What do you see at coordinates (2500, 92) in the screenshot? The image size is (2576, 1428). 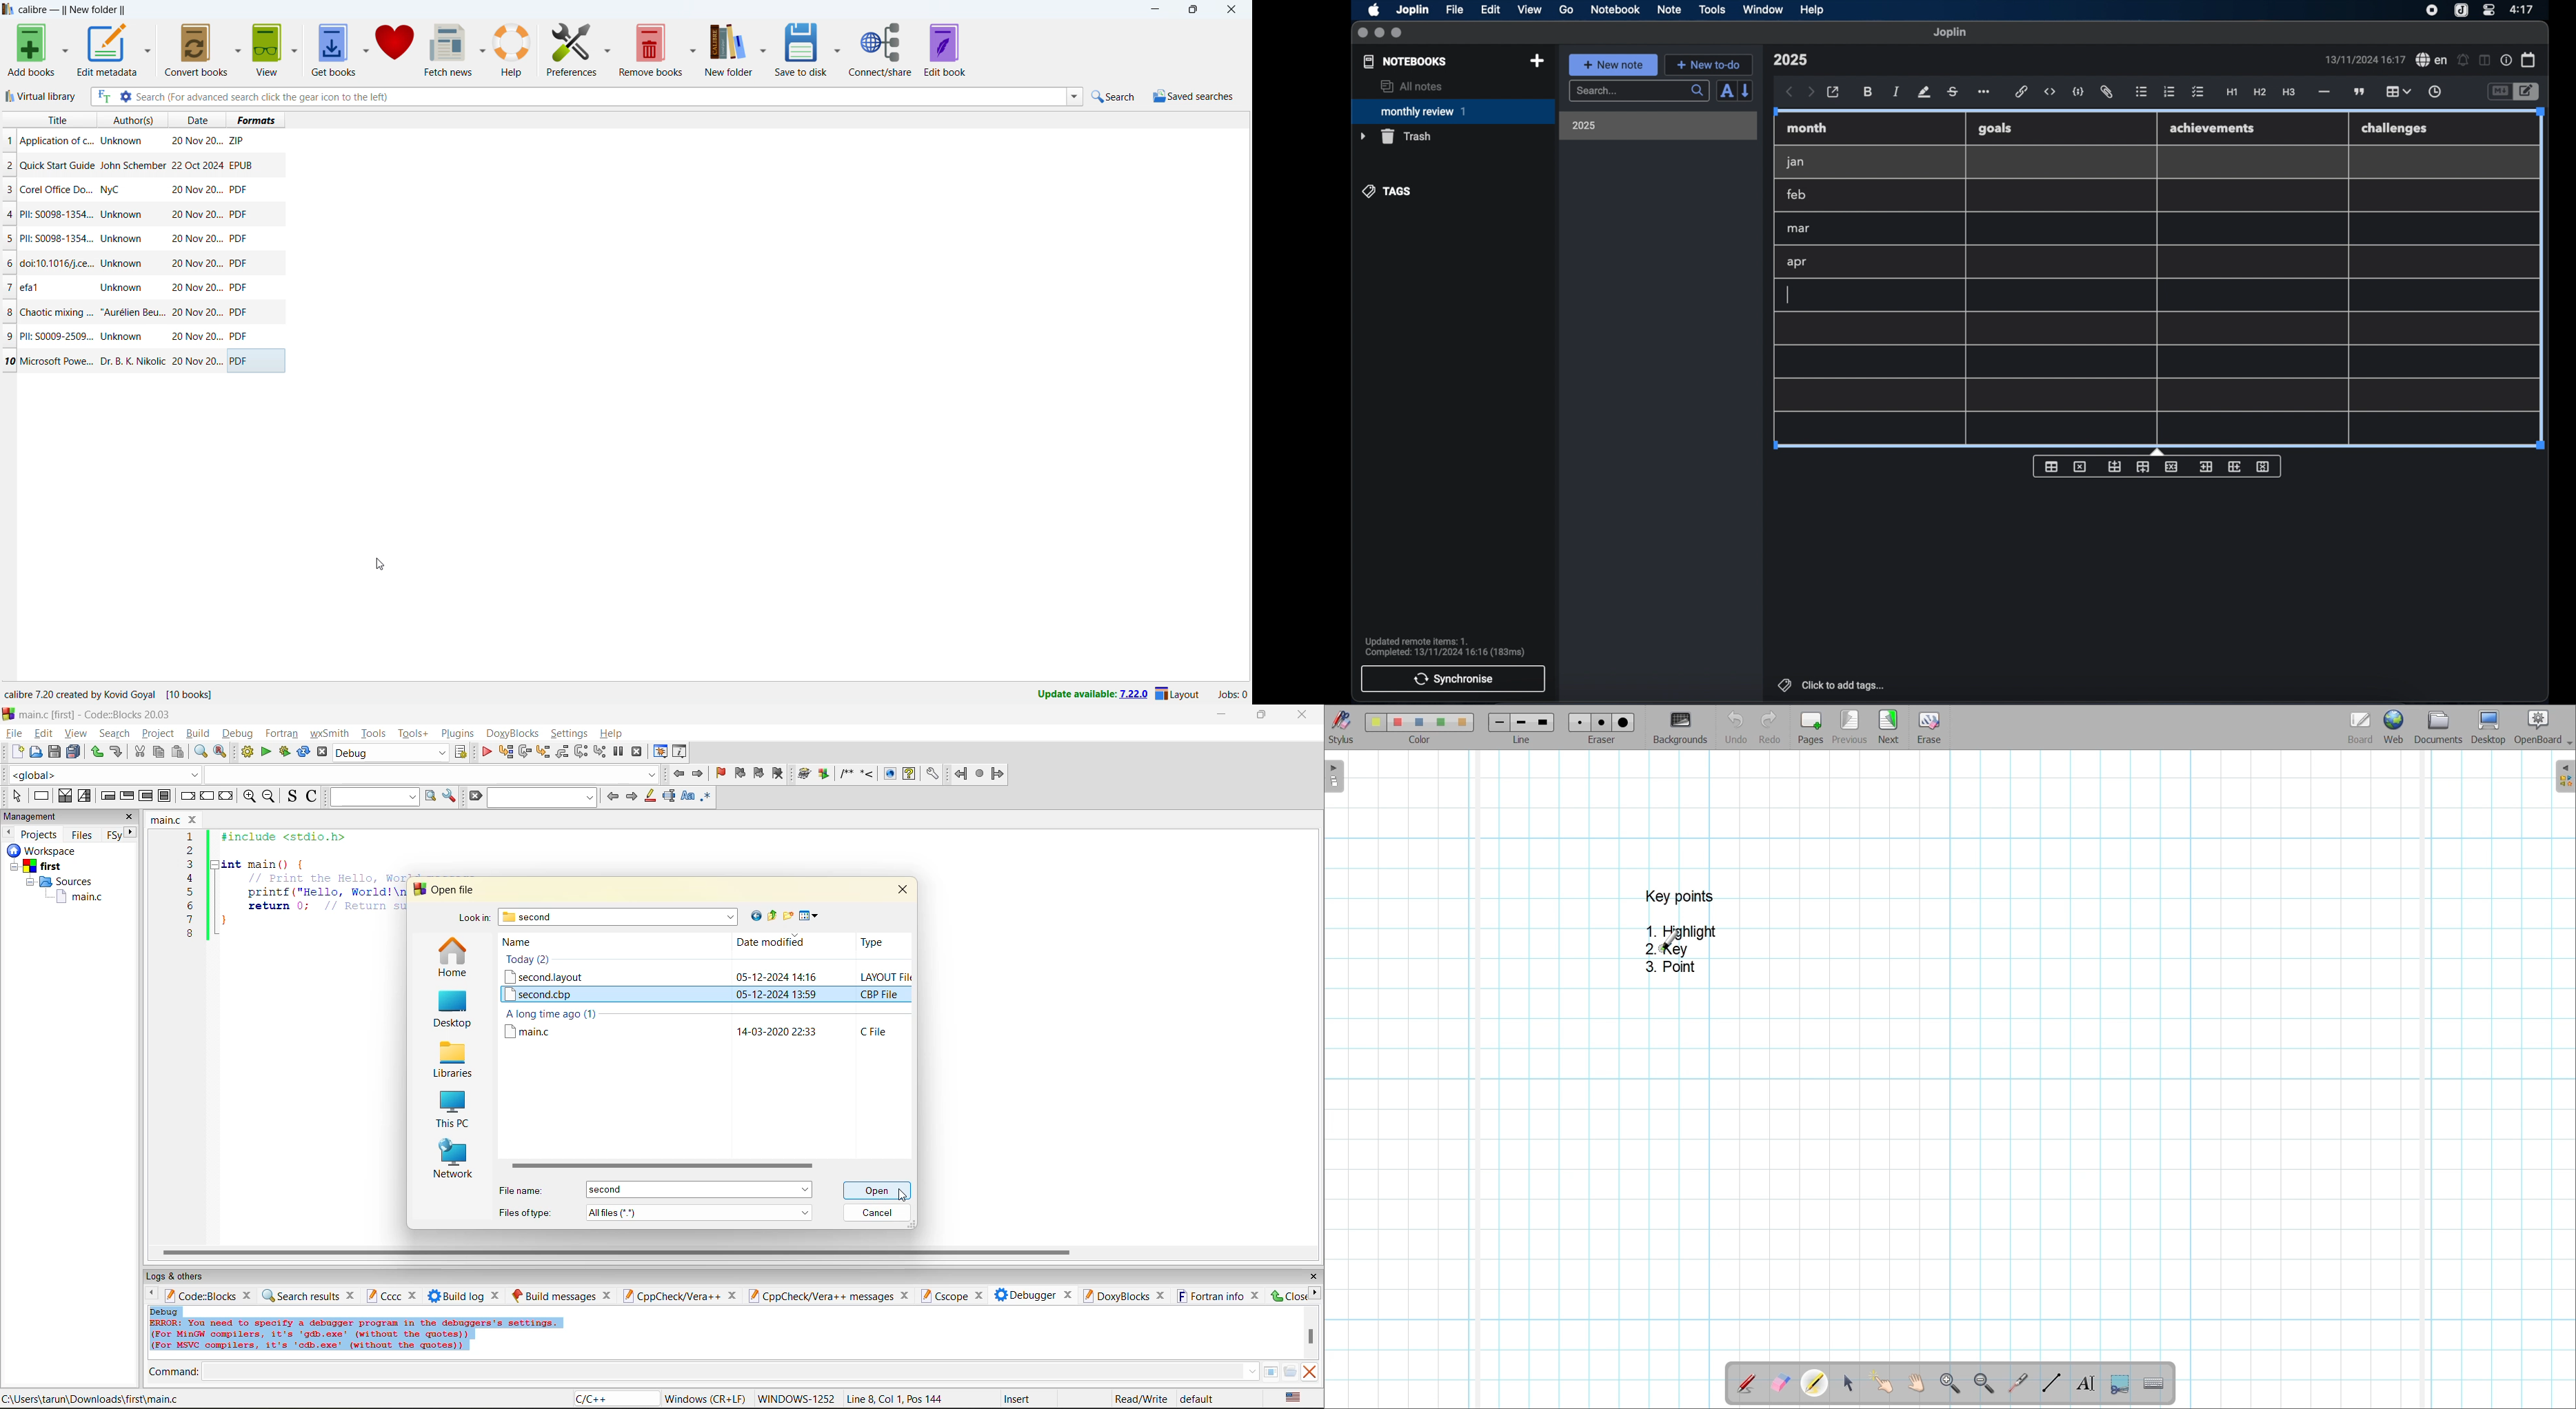 I see `toggle editor` at bounding box center [2500, 92].